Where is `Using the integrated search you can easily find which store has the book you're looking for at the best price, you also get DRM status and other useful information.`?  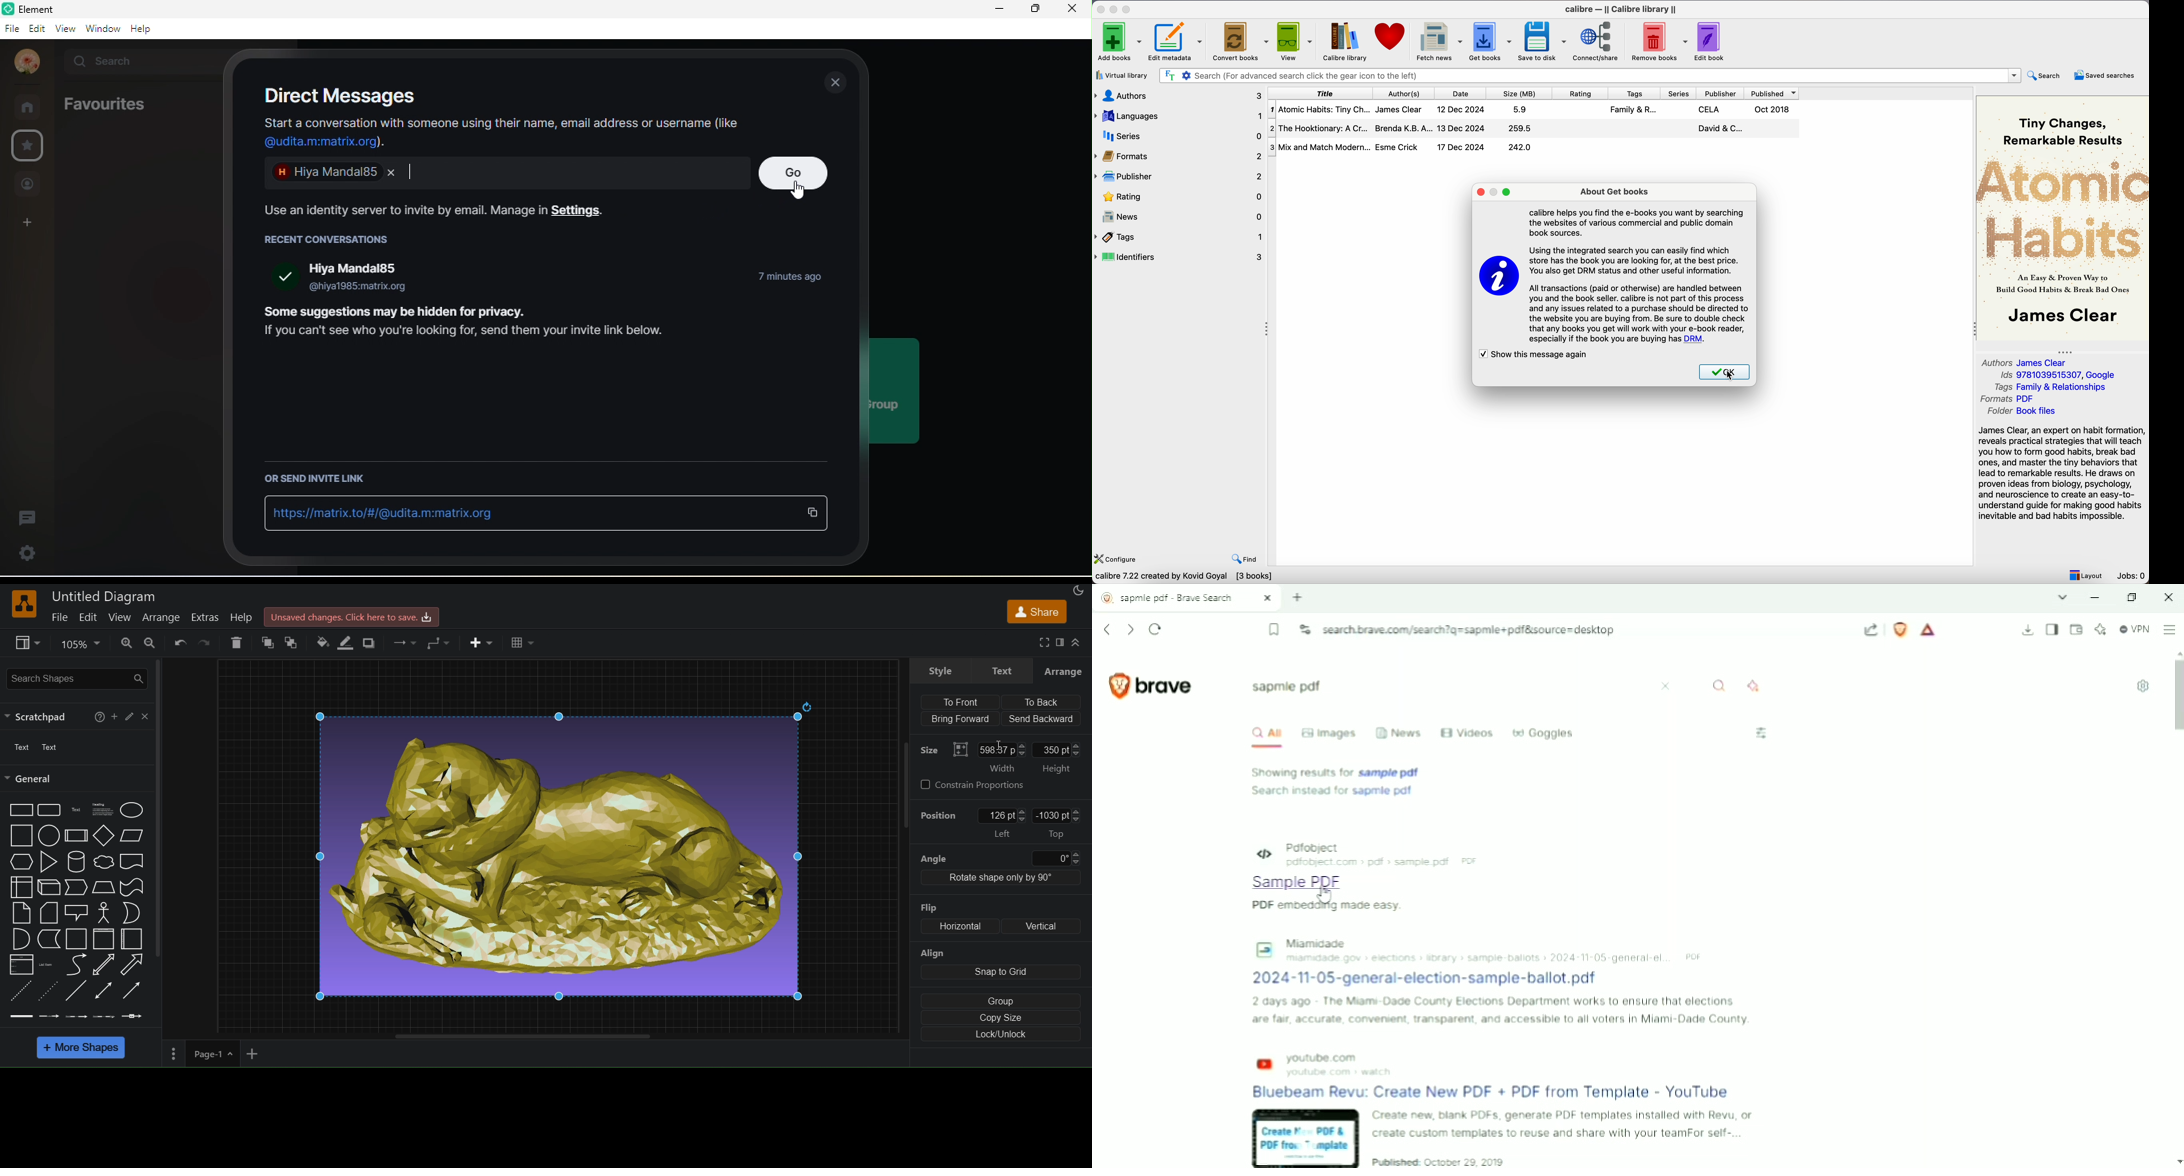
Using the integrated search you can easily find which store has the book you're looking for at the best price, you also get DRM status and other useful information. is located at coordinates (1638, 260).